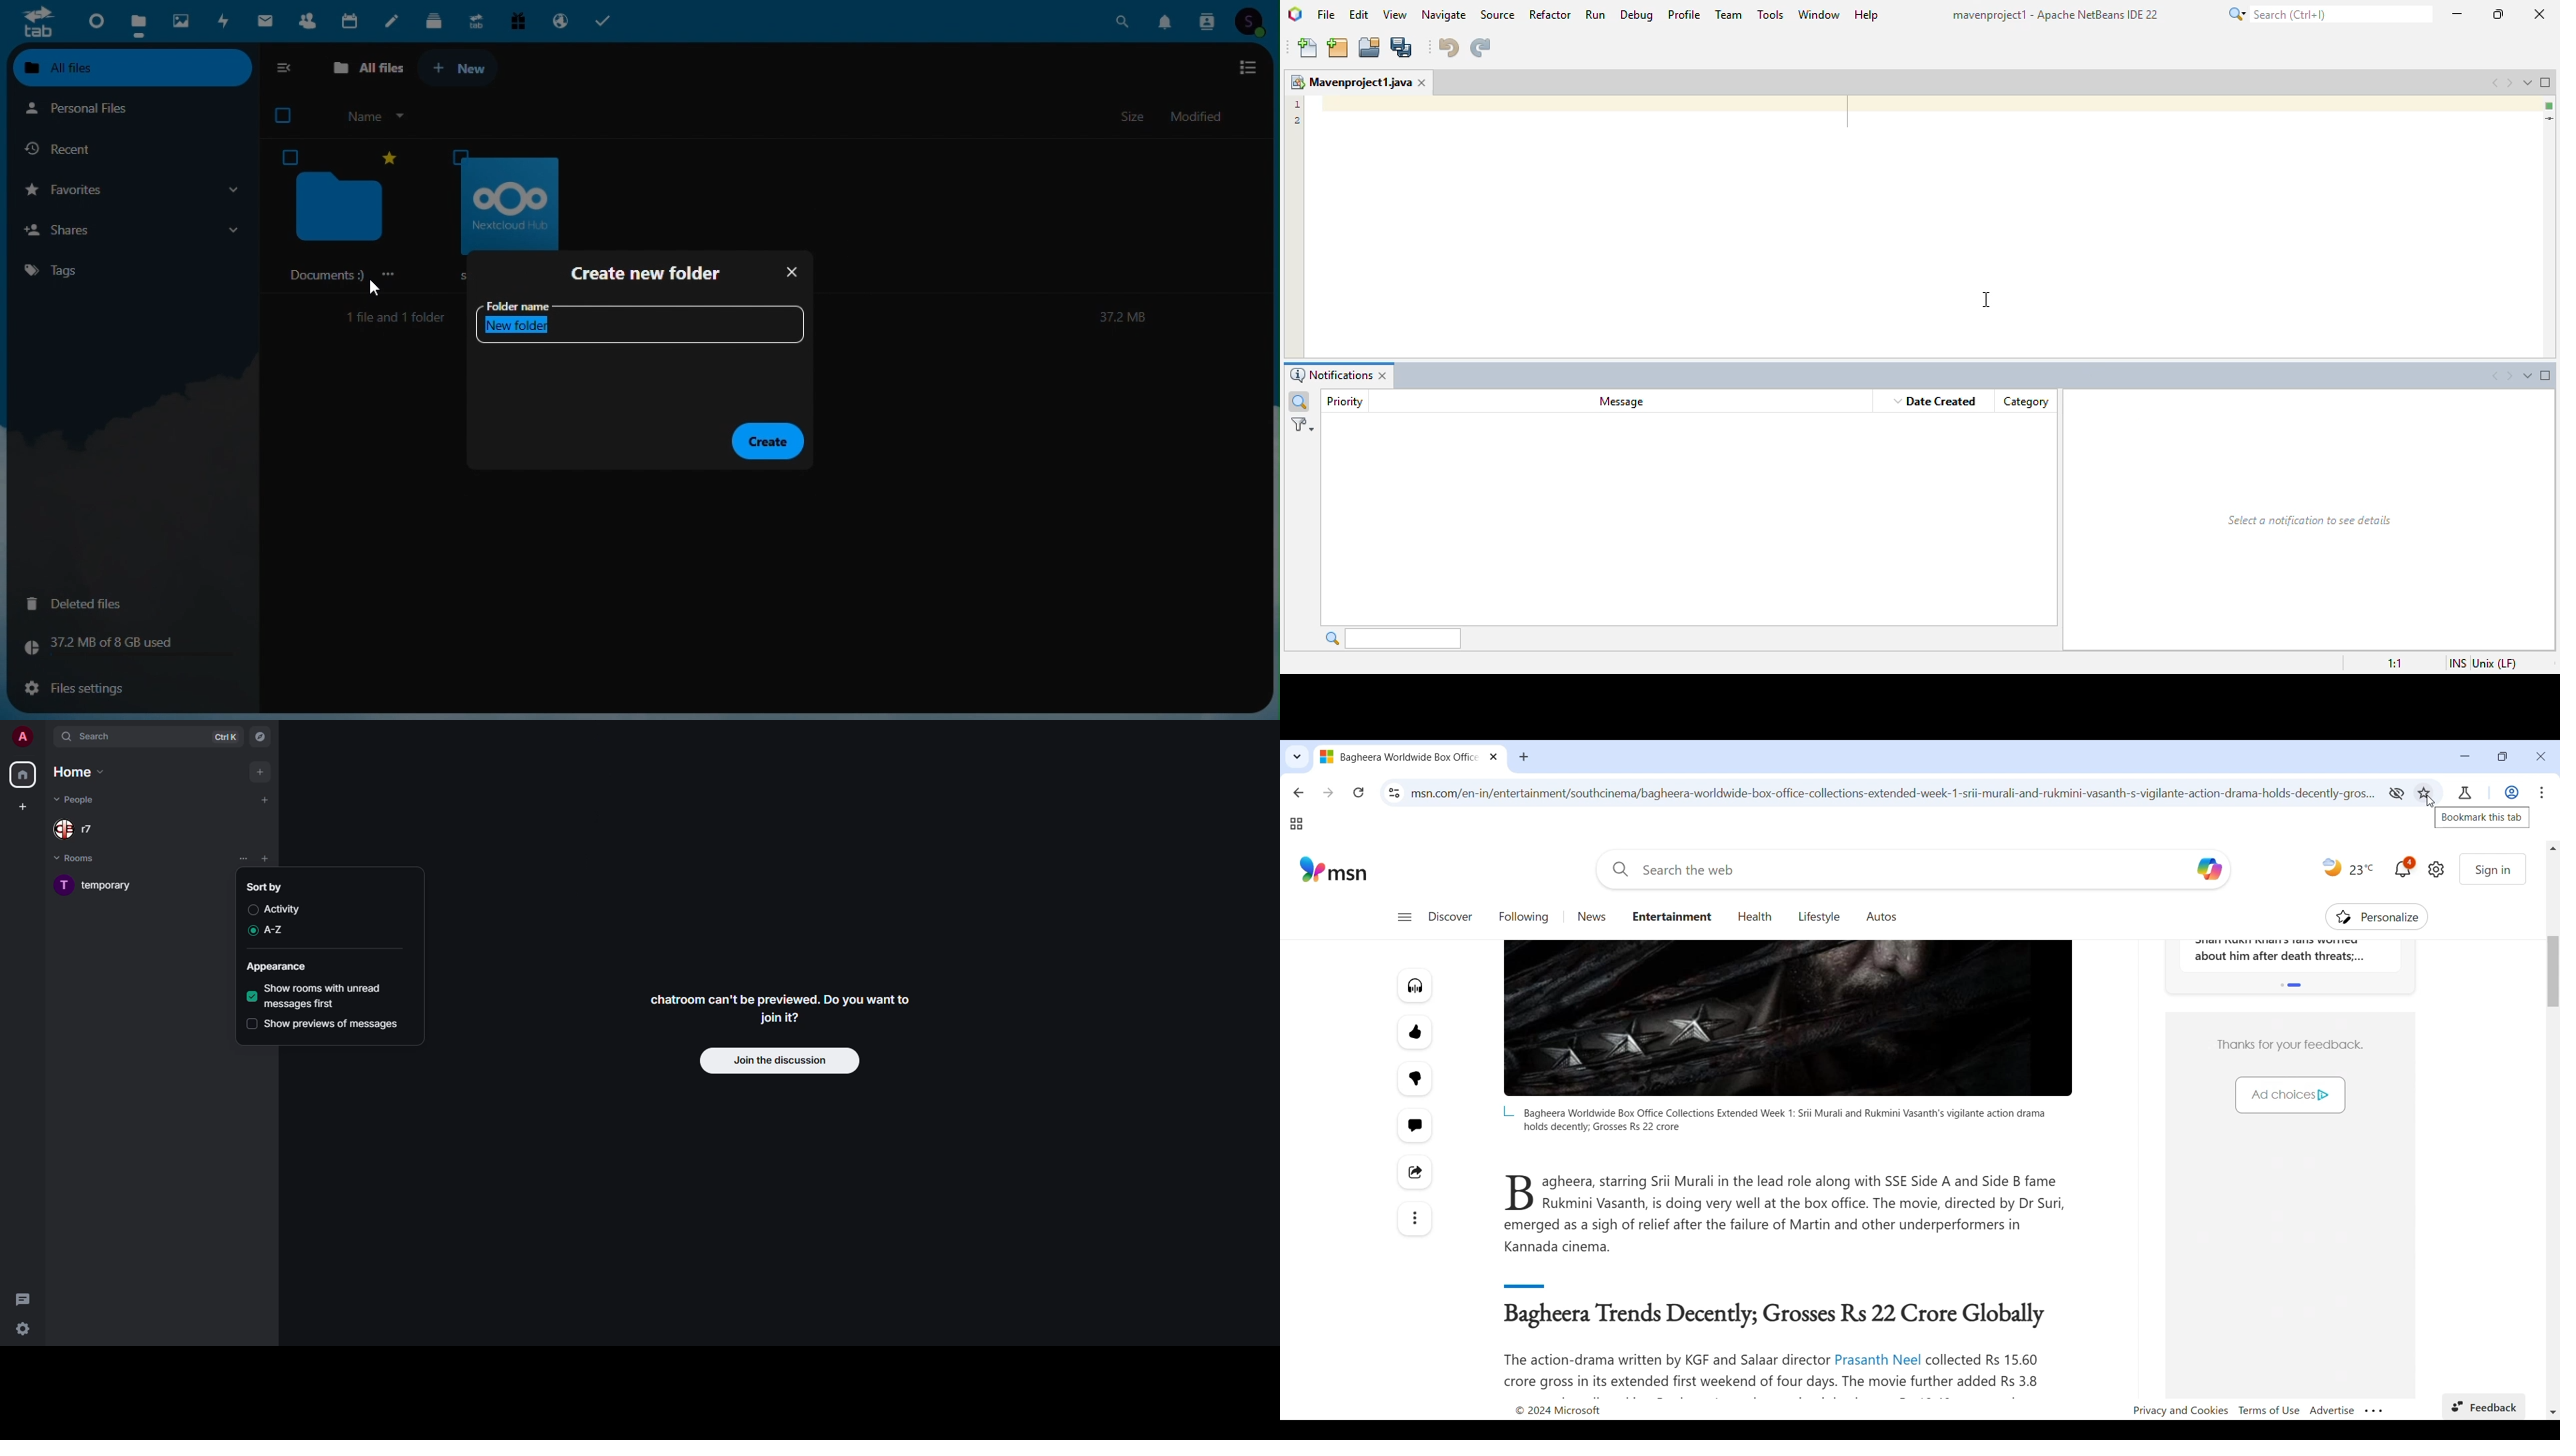 The width and height of the screenshot is (2576, 1456). I want to click on Article sub-title, so click(1777, 1316).